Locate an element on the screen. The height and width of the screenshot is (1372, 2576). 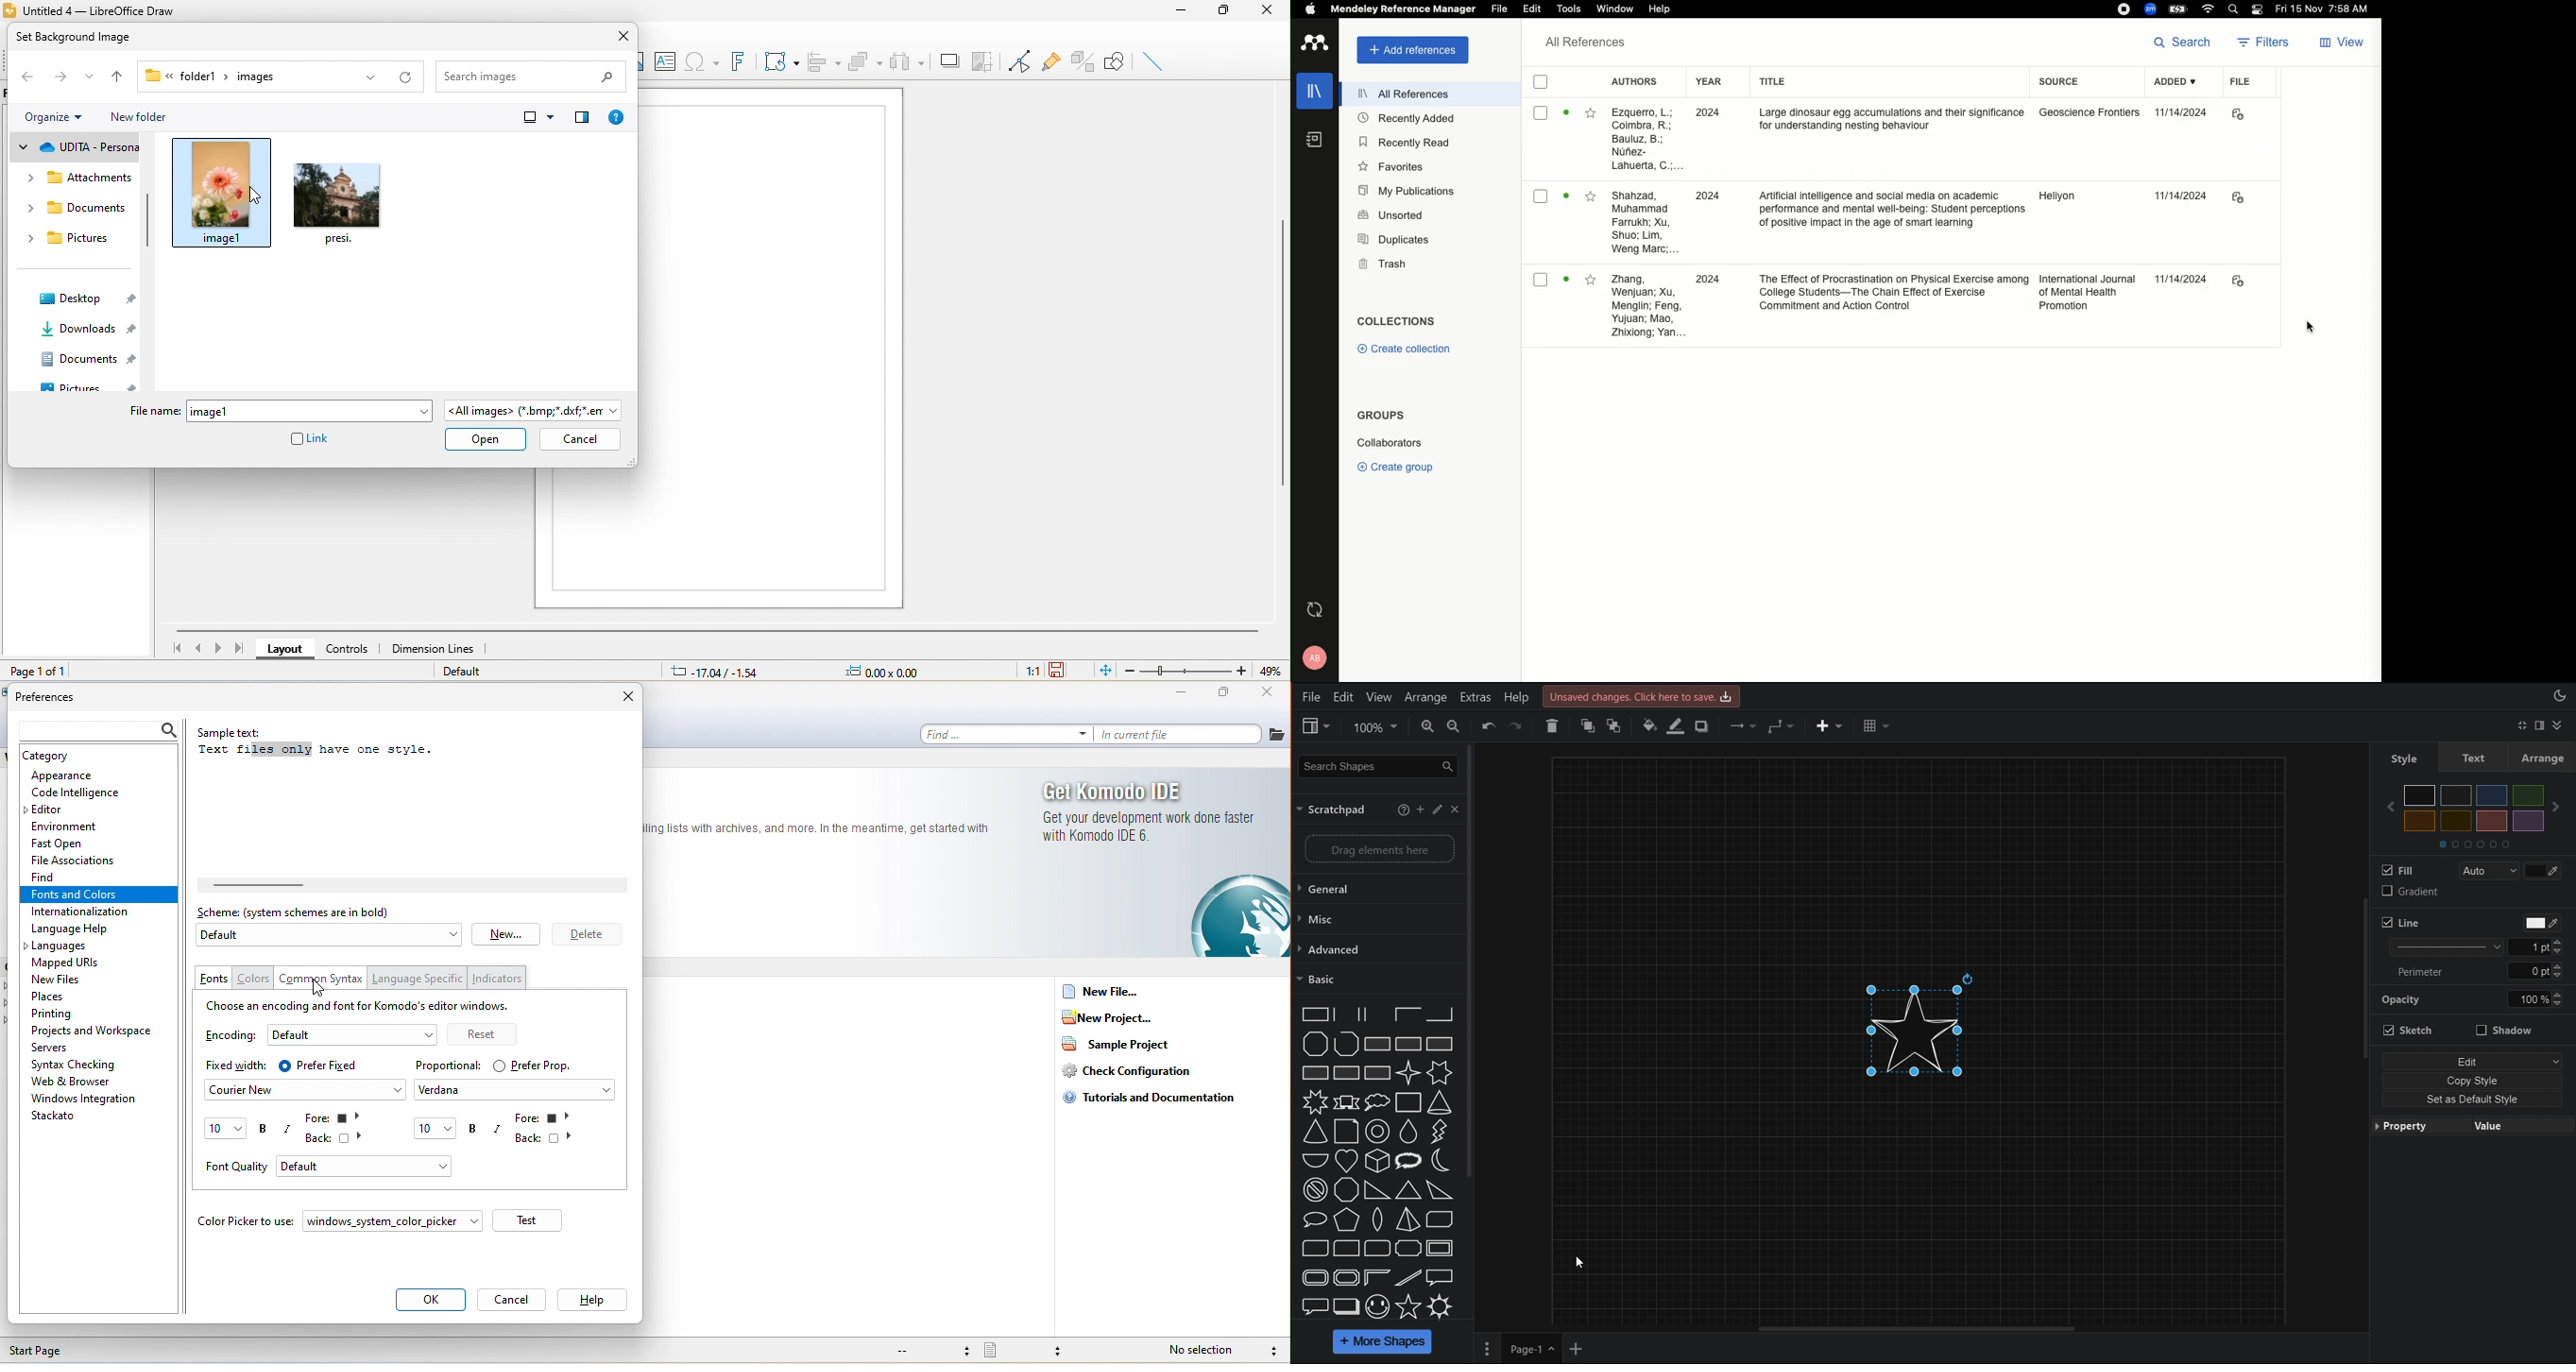
the document has not been modified since the last save is located at coordinates (1067, 670).